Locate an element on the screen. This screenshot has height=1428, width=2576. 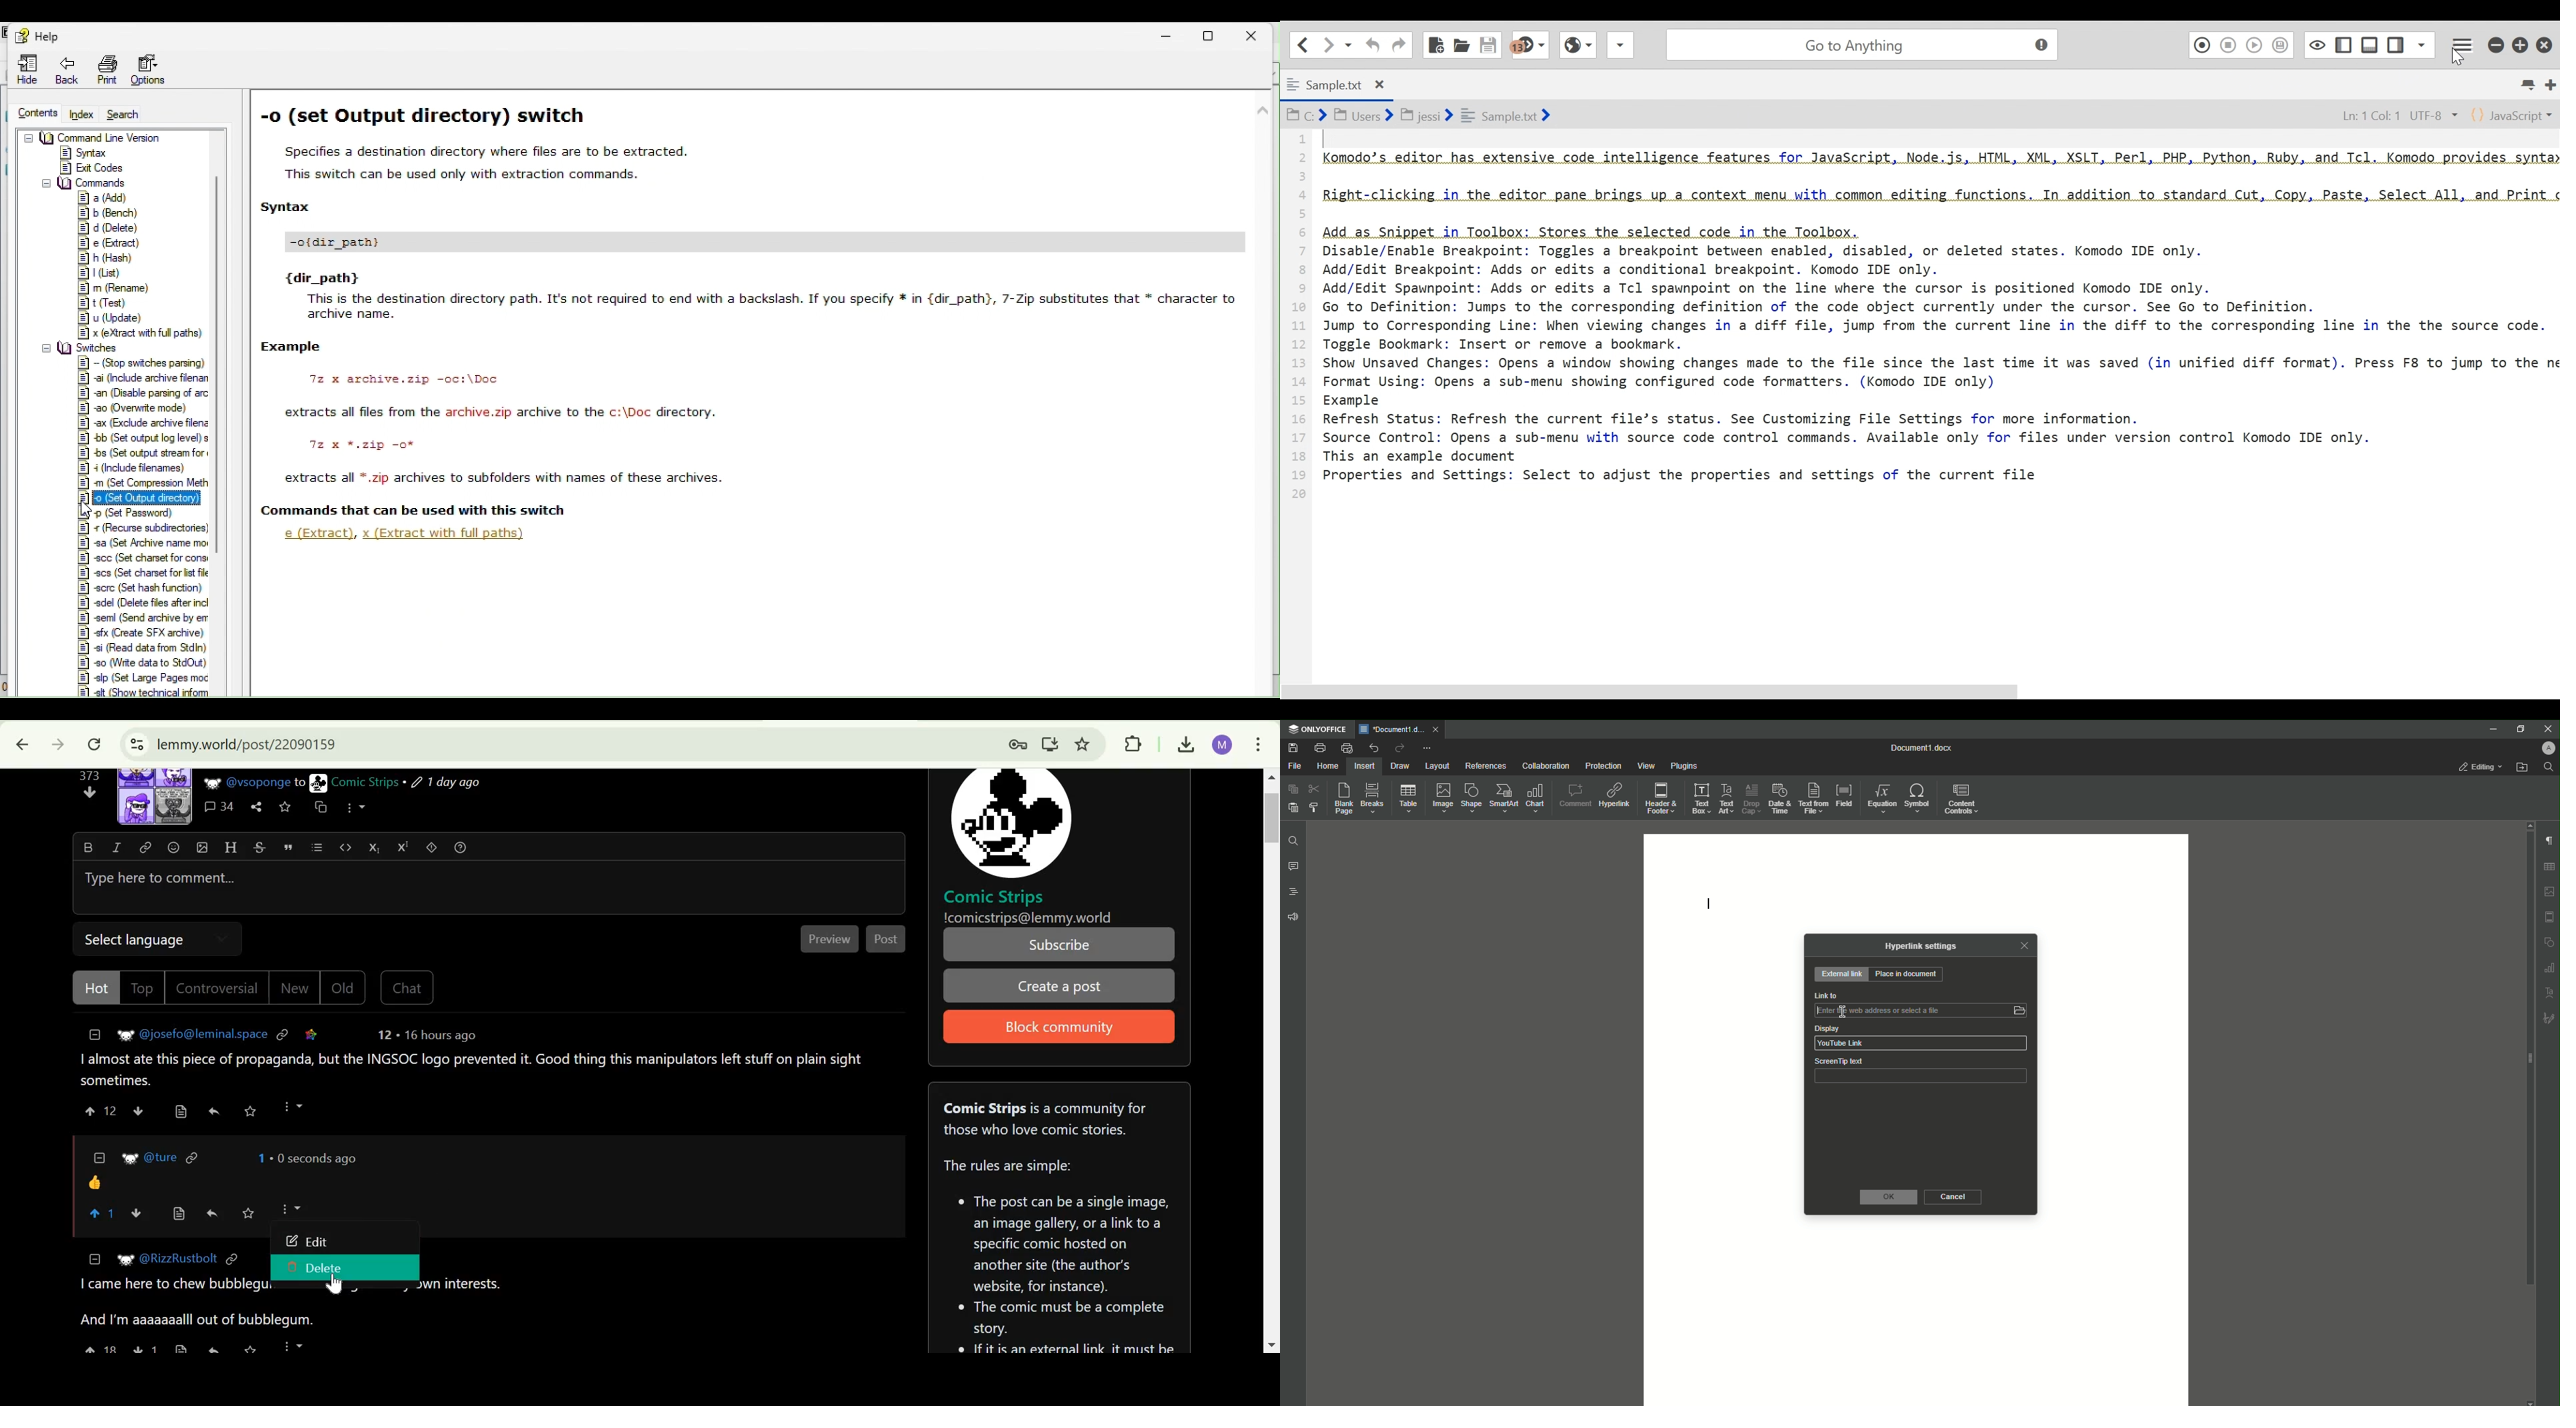
Signature settings is located at coordinates (2551, 1018).